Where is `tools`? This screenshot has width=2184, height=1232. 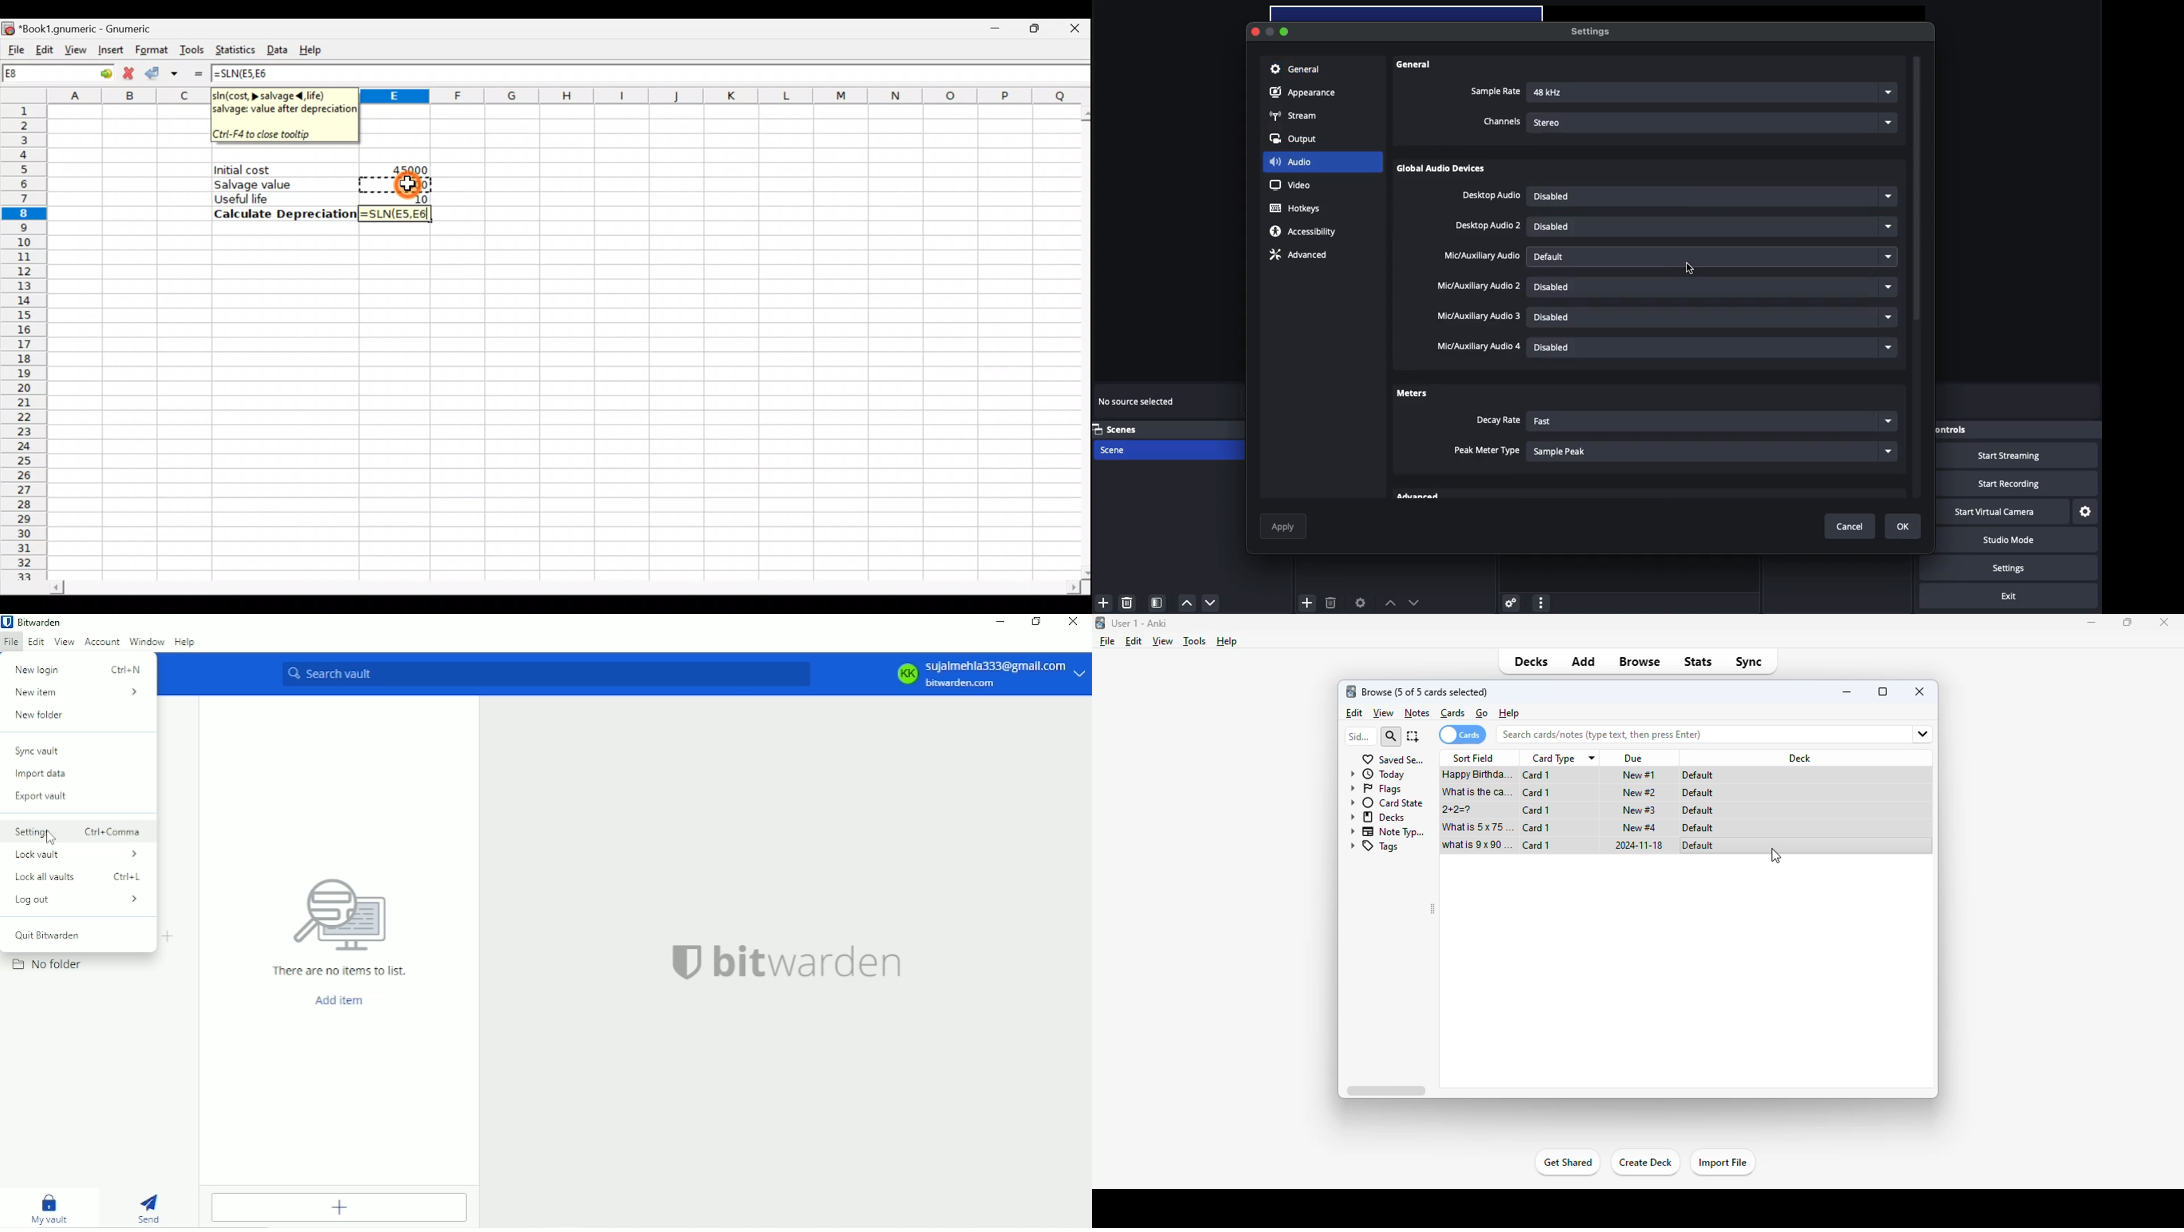 tools is located at coordinates (1194, 642).